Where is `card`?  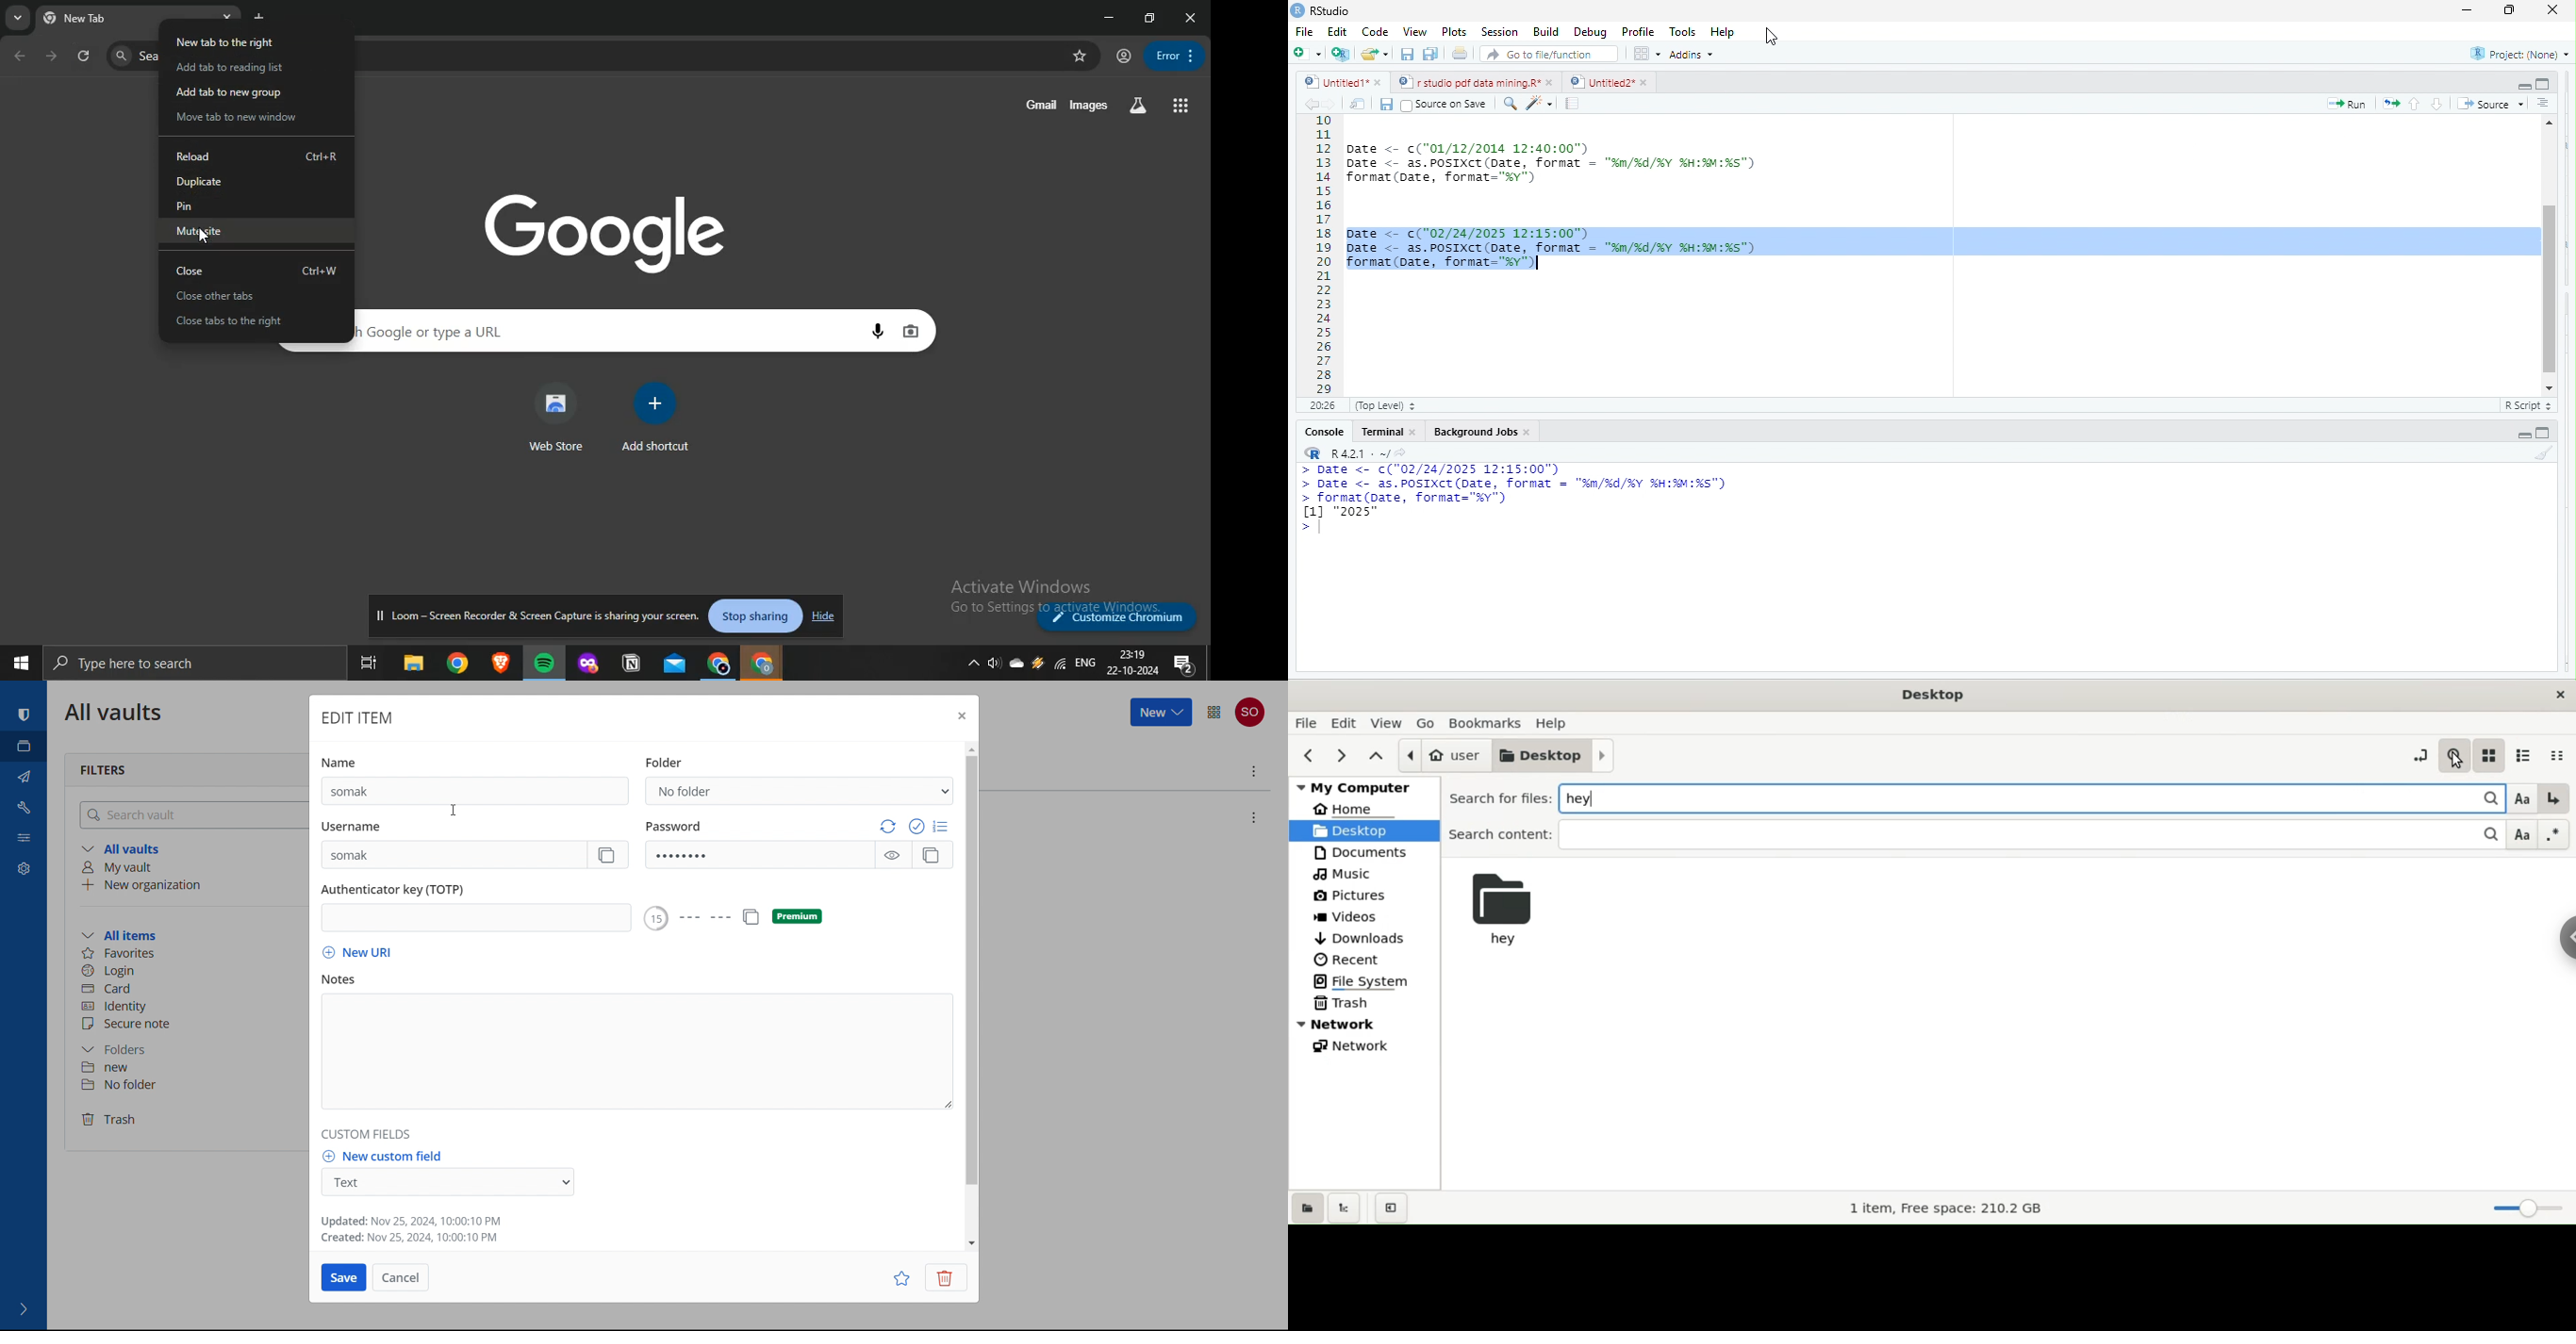
card is located at coordinates (193, 988).